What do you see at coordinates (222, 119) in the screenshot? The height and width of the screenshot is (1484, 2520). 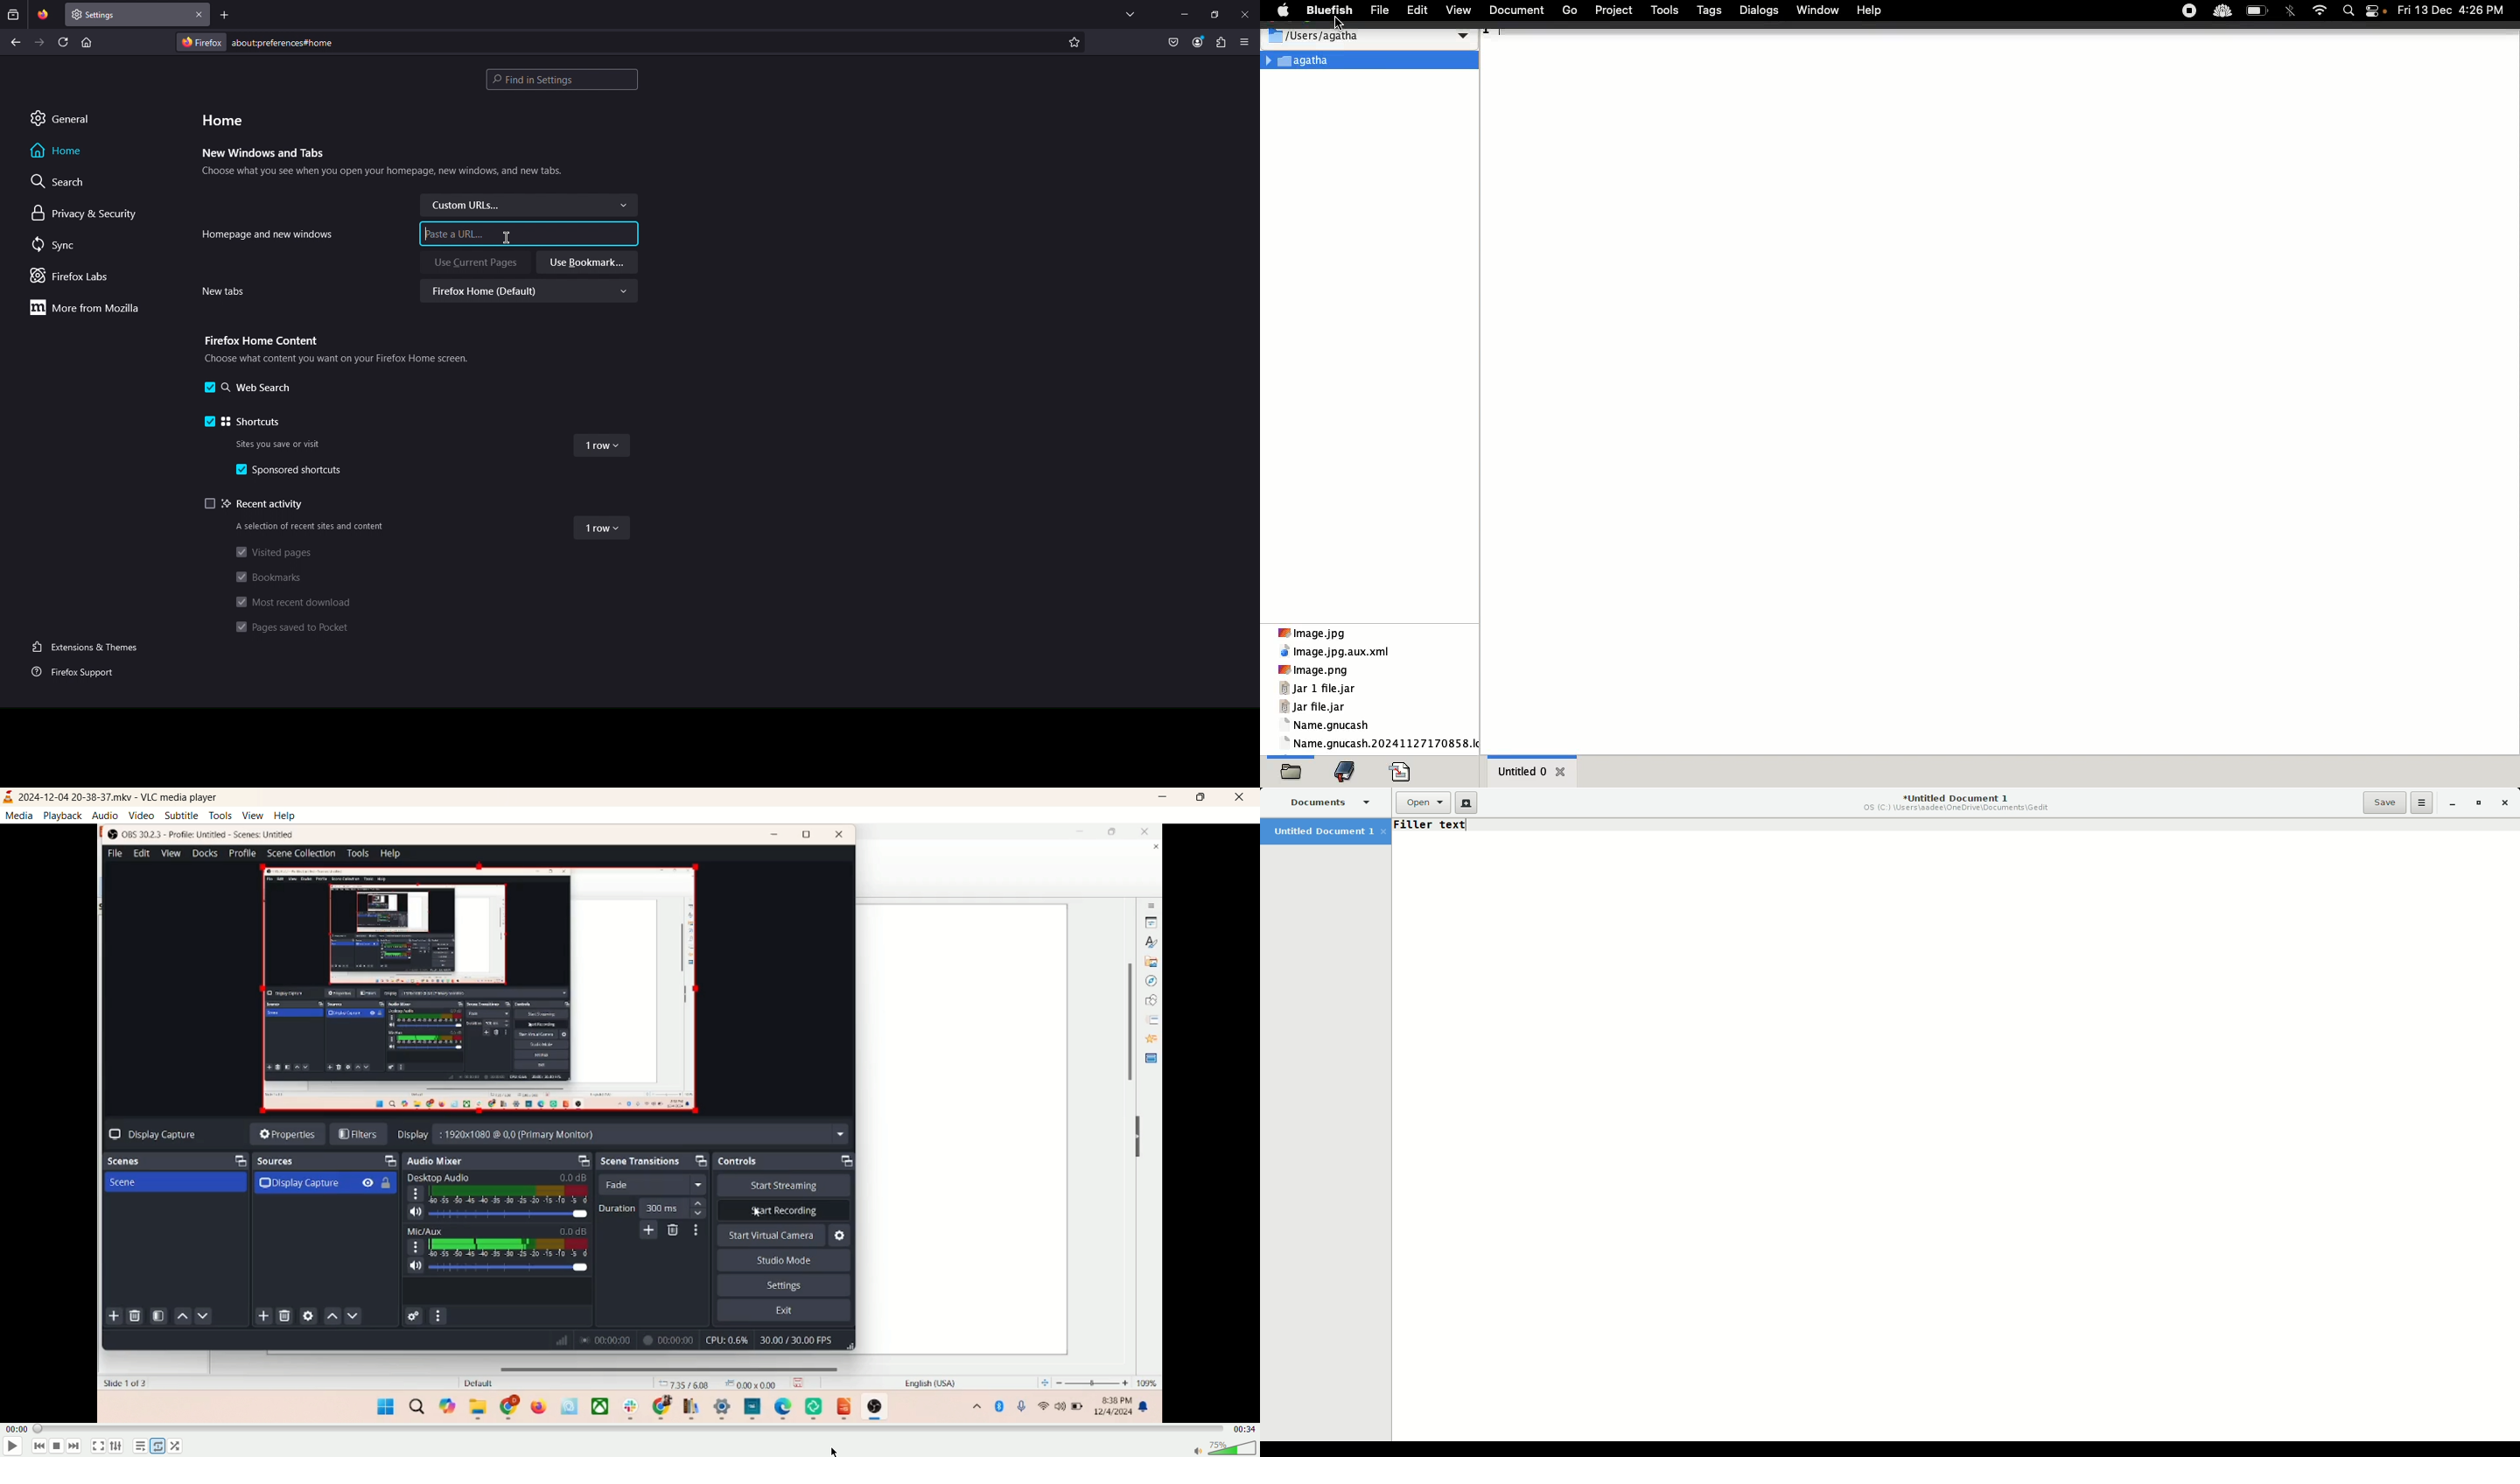 I see `Home` at bounding box center [222, 119].